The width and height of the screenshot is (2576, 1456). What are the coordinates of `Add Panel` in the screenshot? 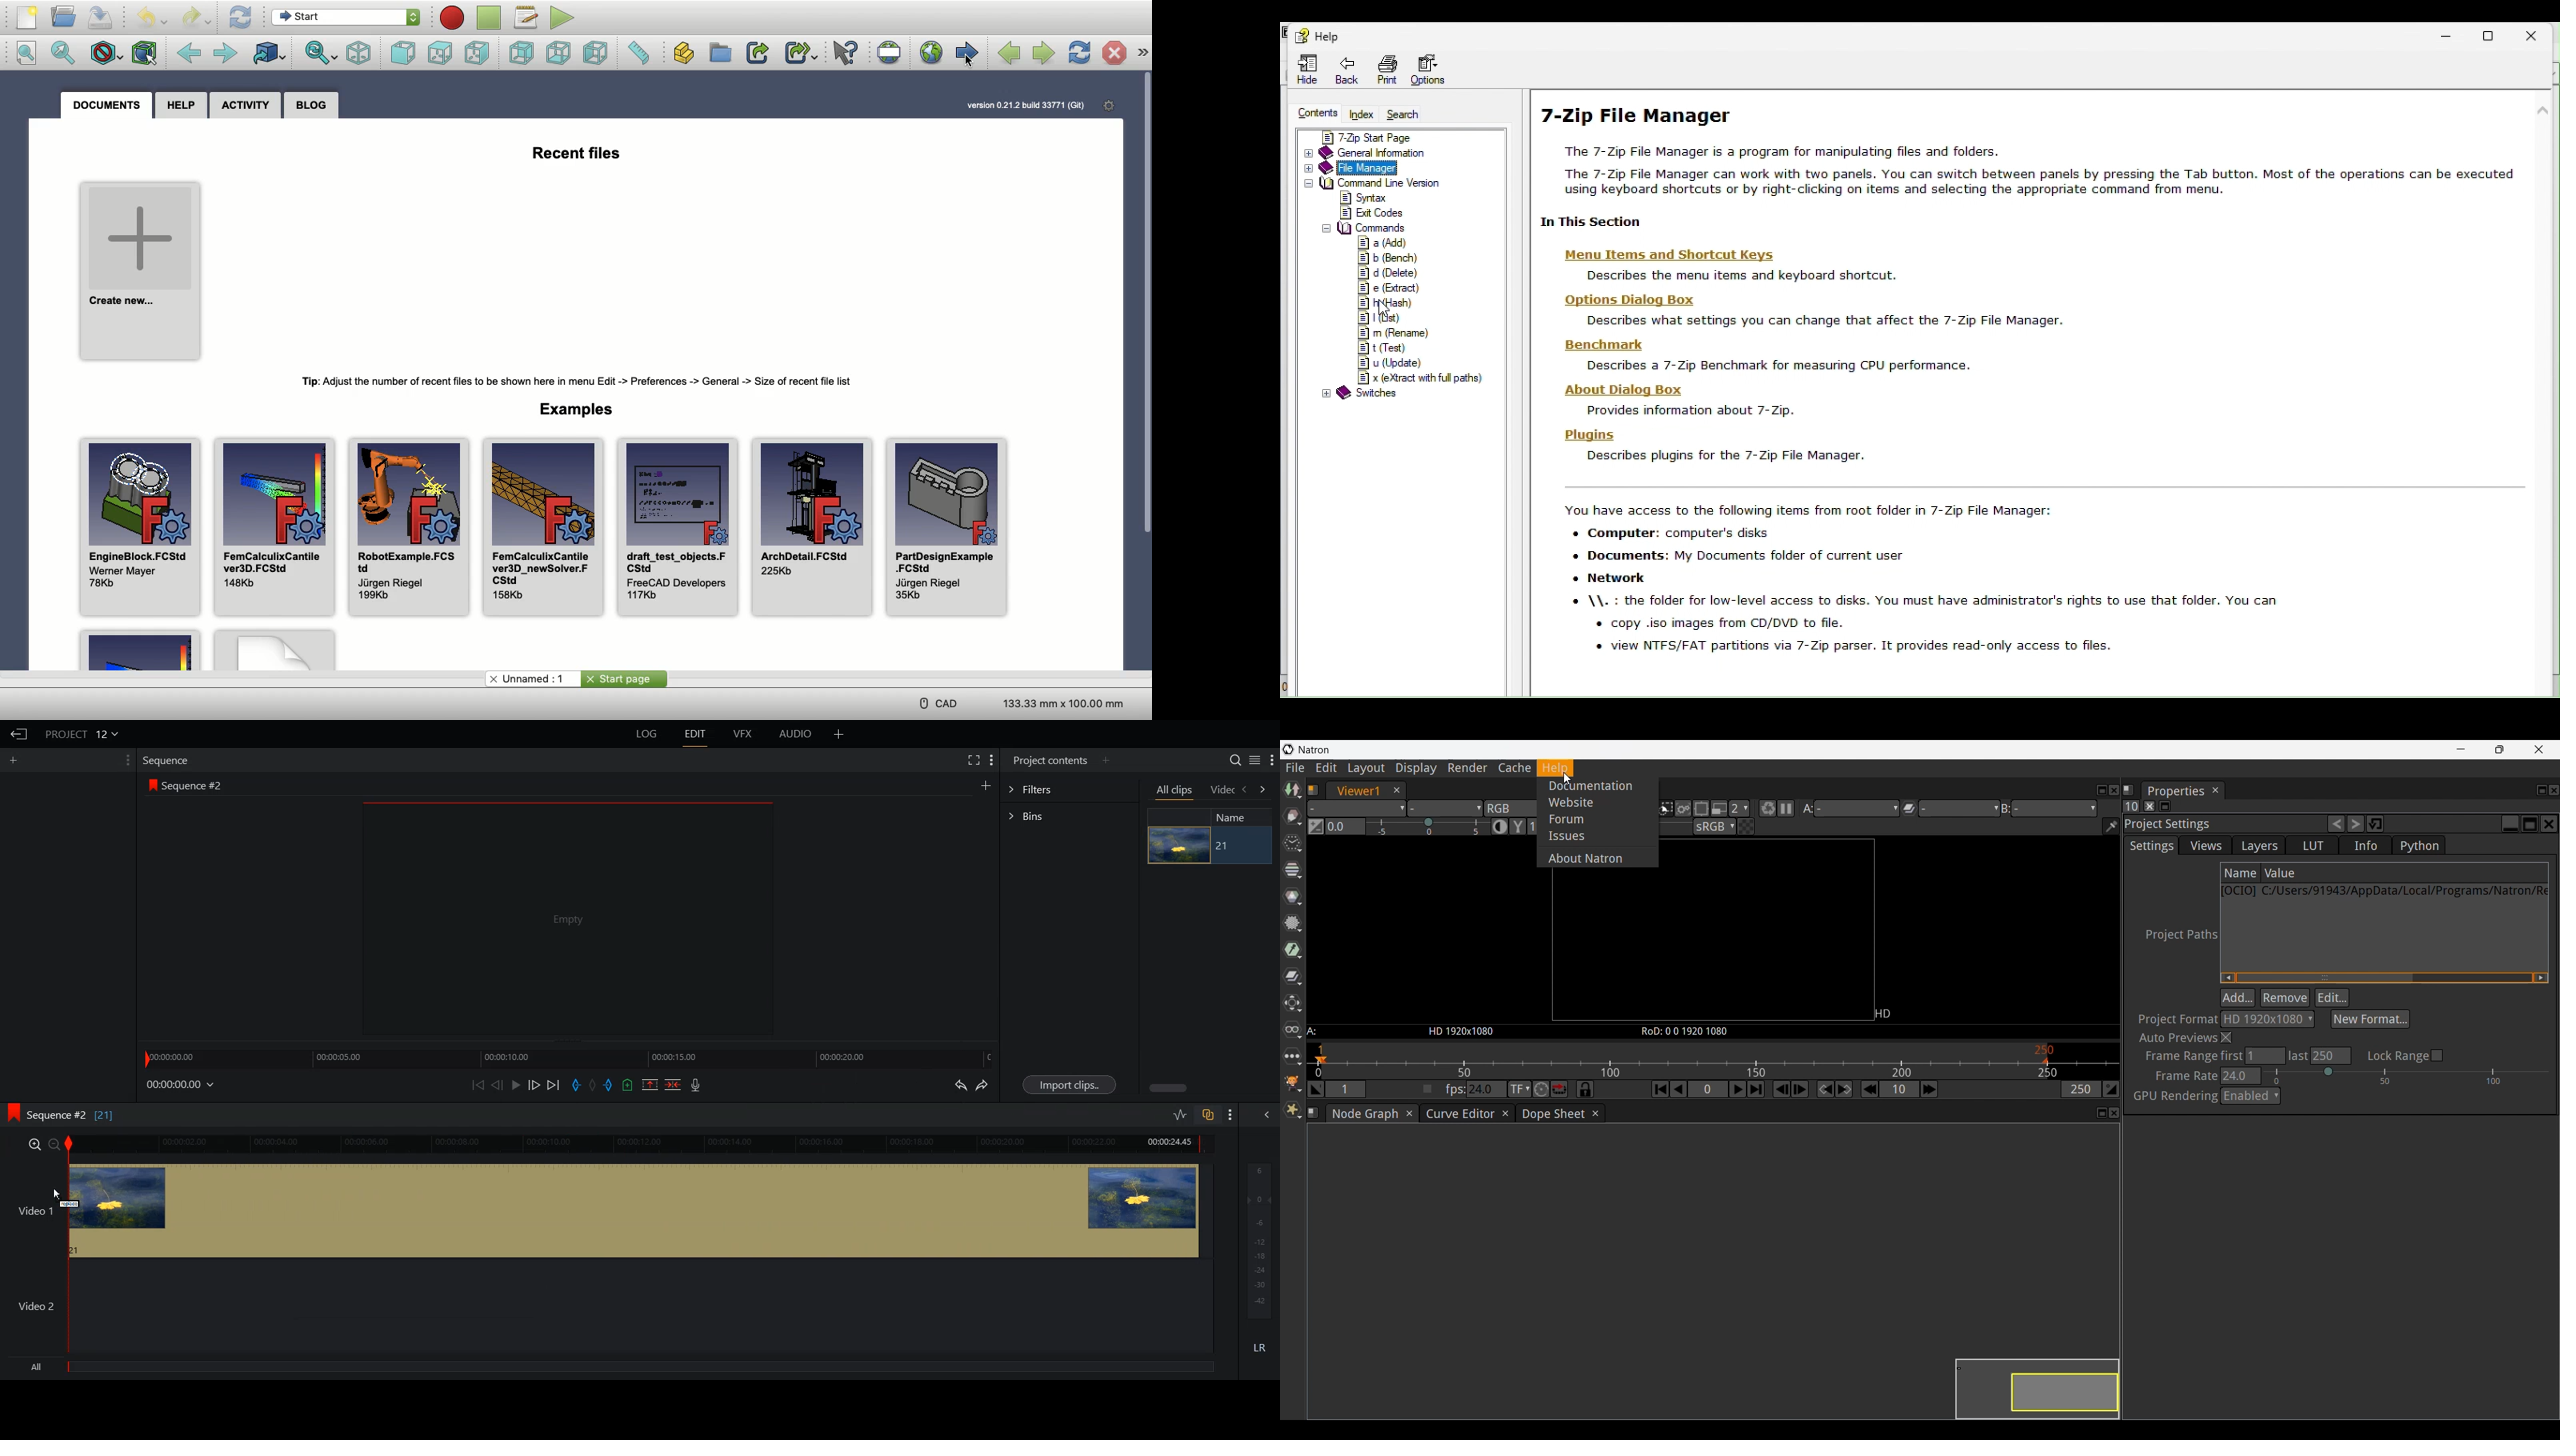 It's located at (16, 759).